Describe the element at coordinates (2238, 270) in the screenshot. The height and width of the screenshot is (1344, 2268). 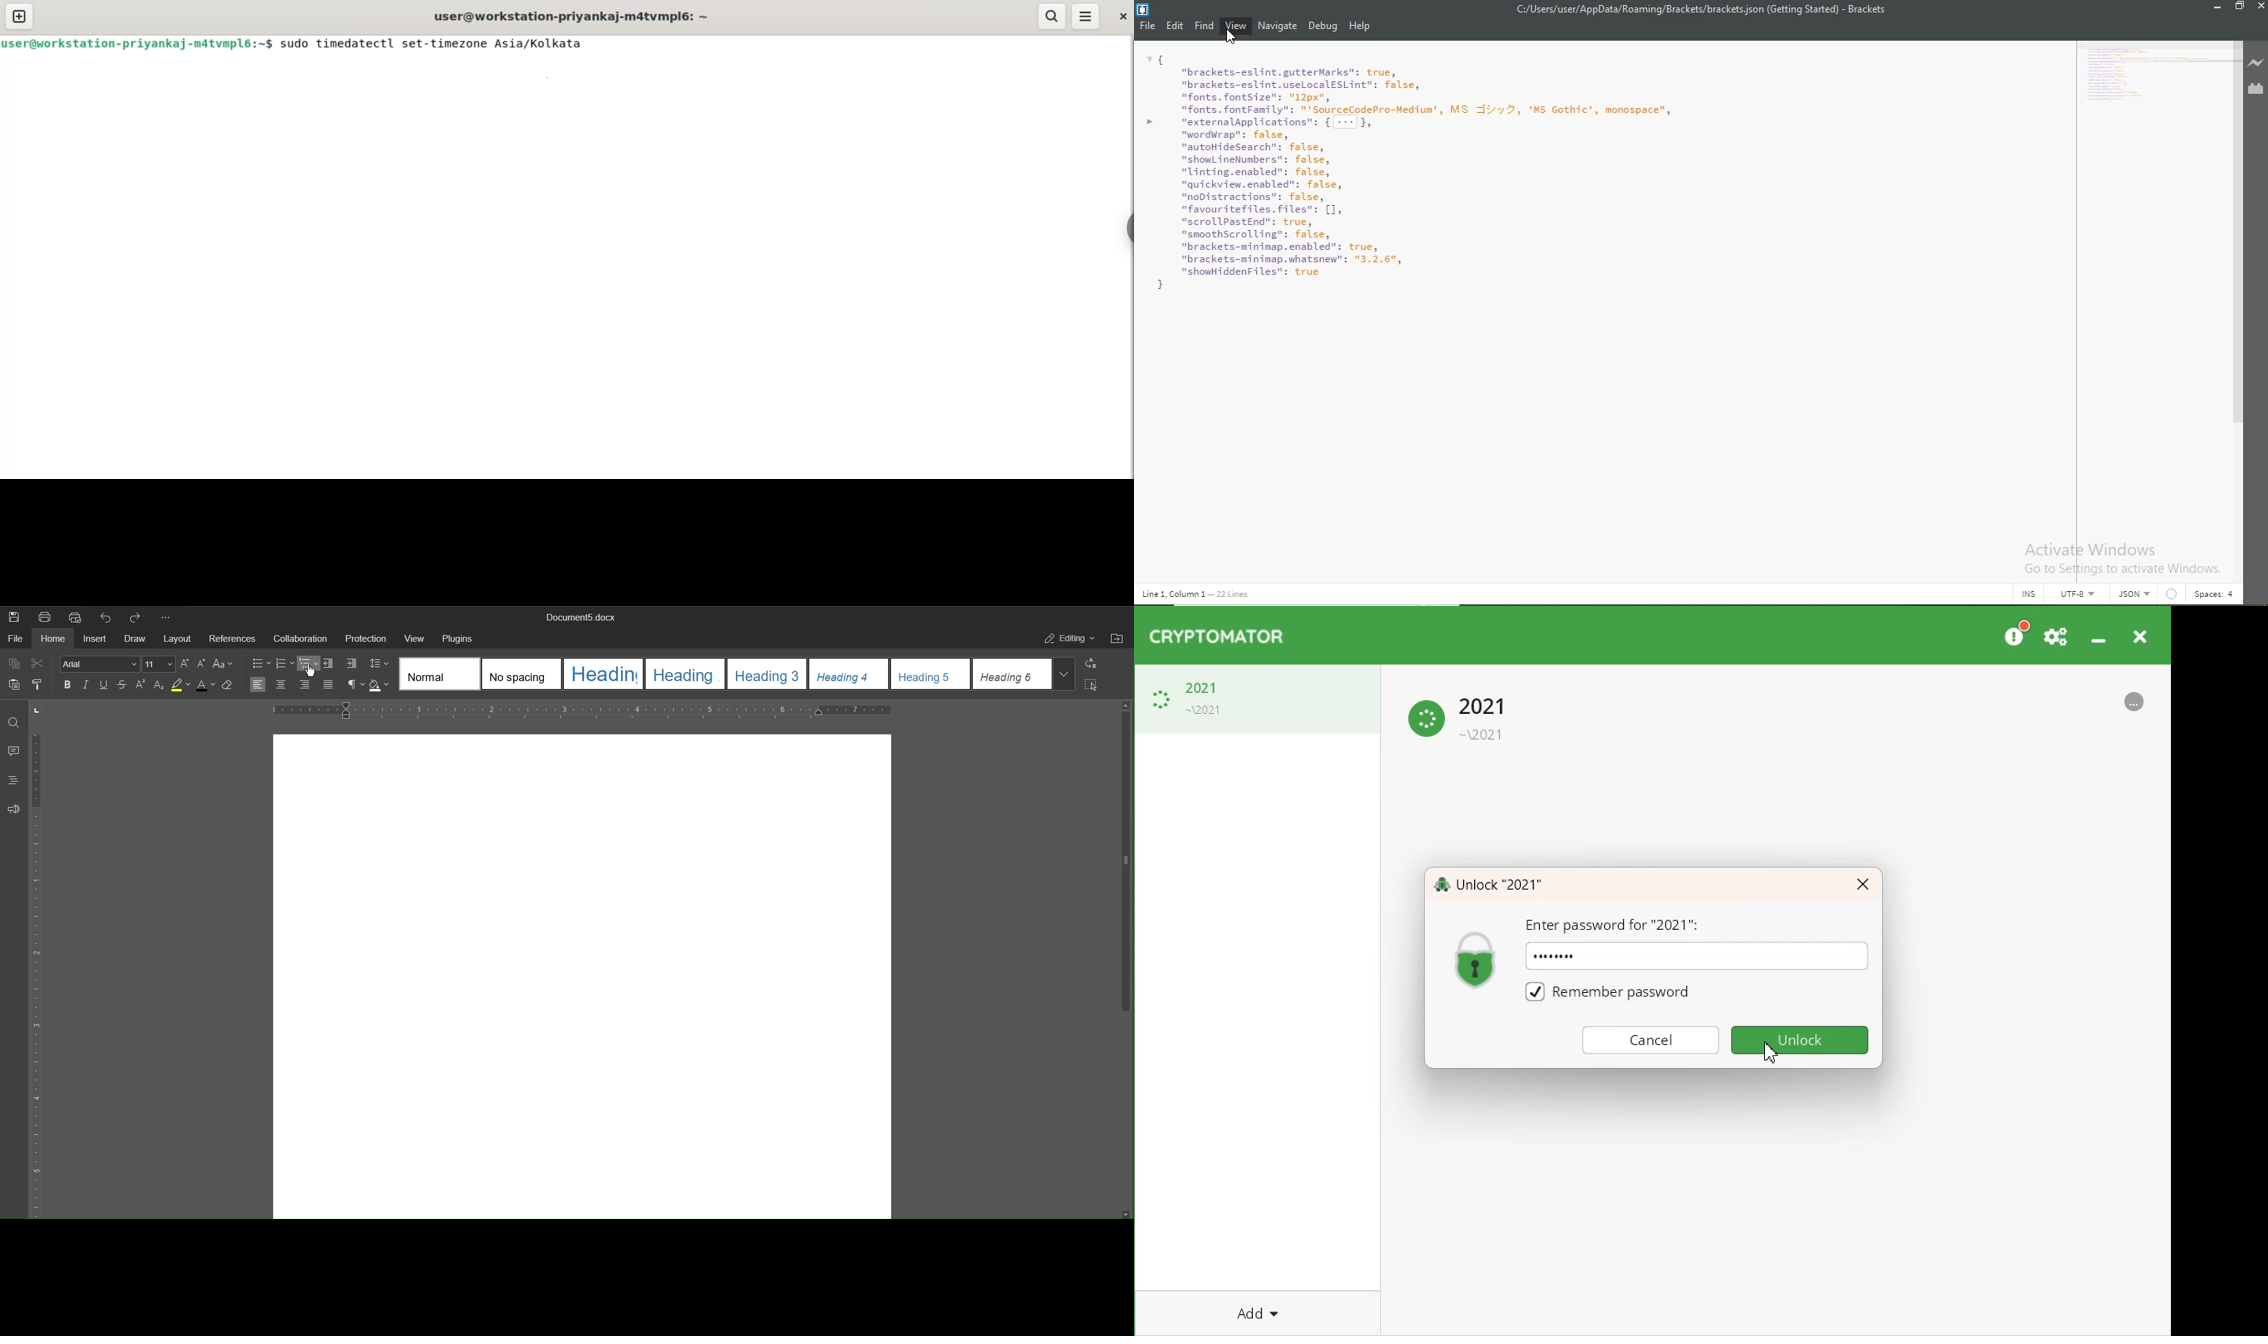
I see `scroll bar` at that location.